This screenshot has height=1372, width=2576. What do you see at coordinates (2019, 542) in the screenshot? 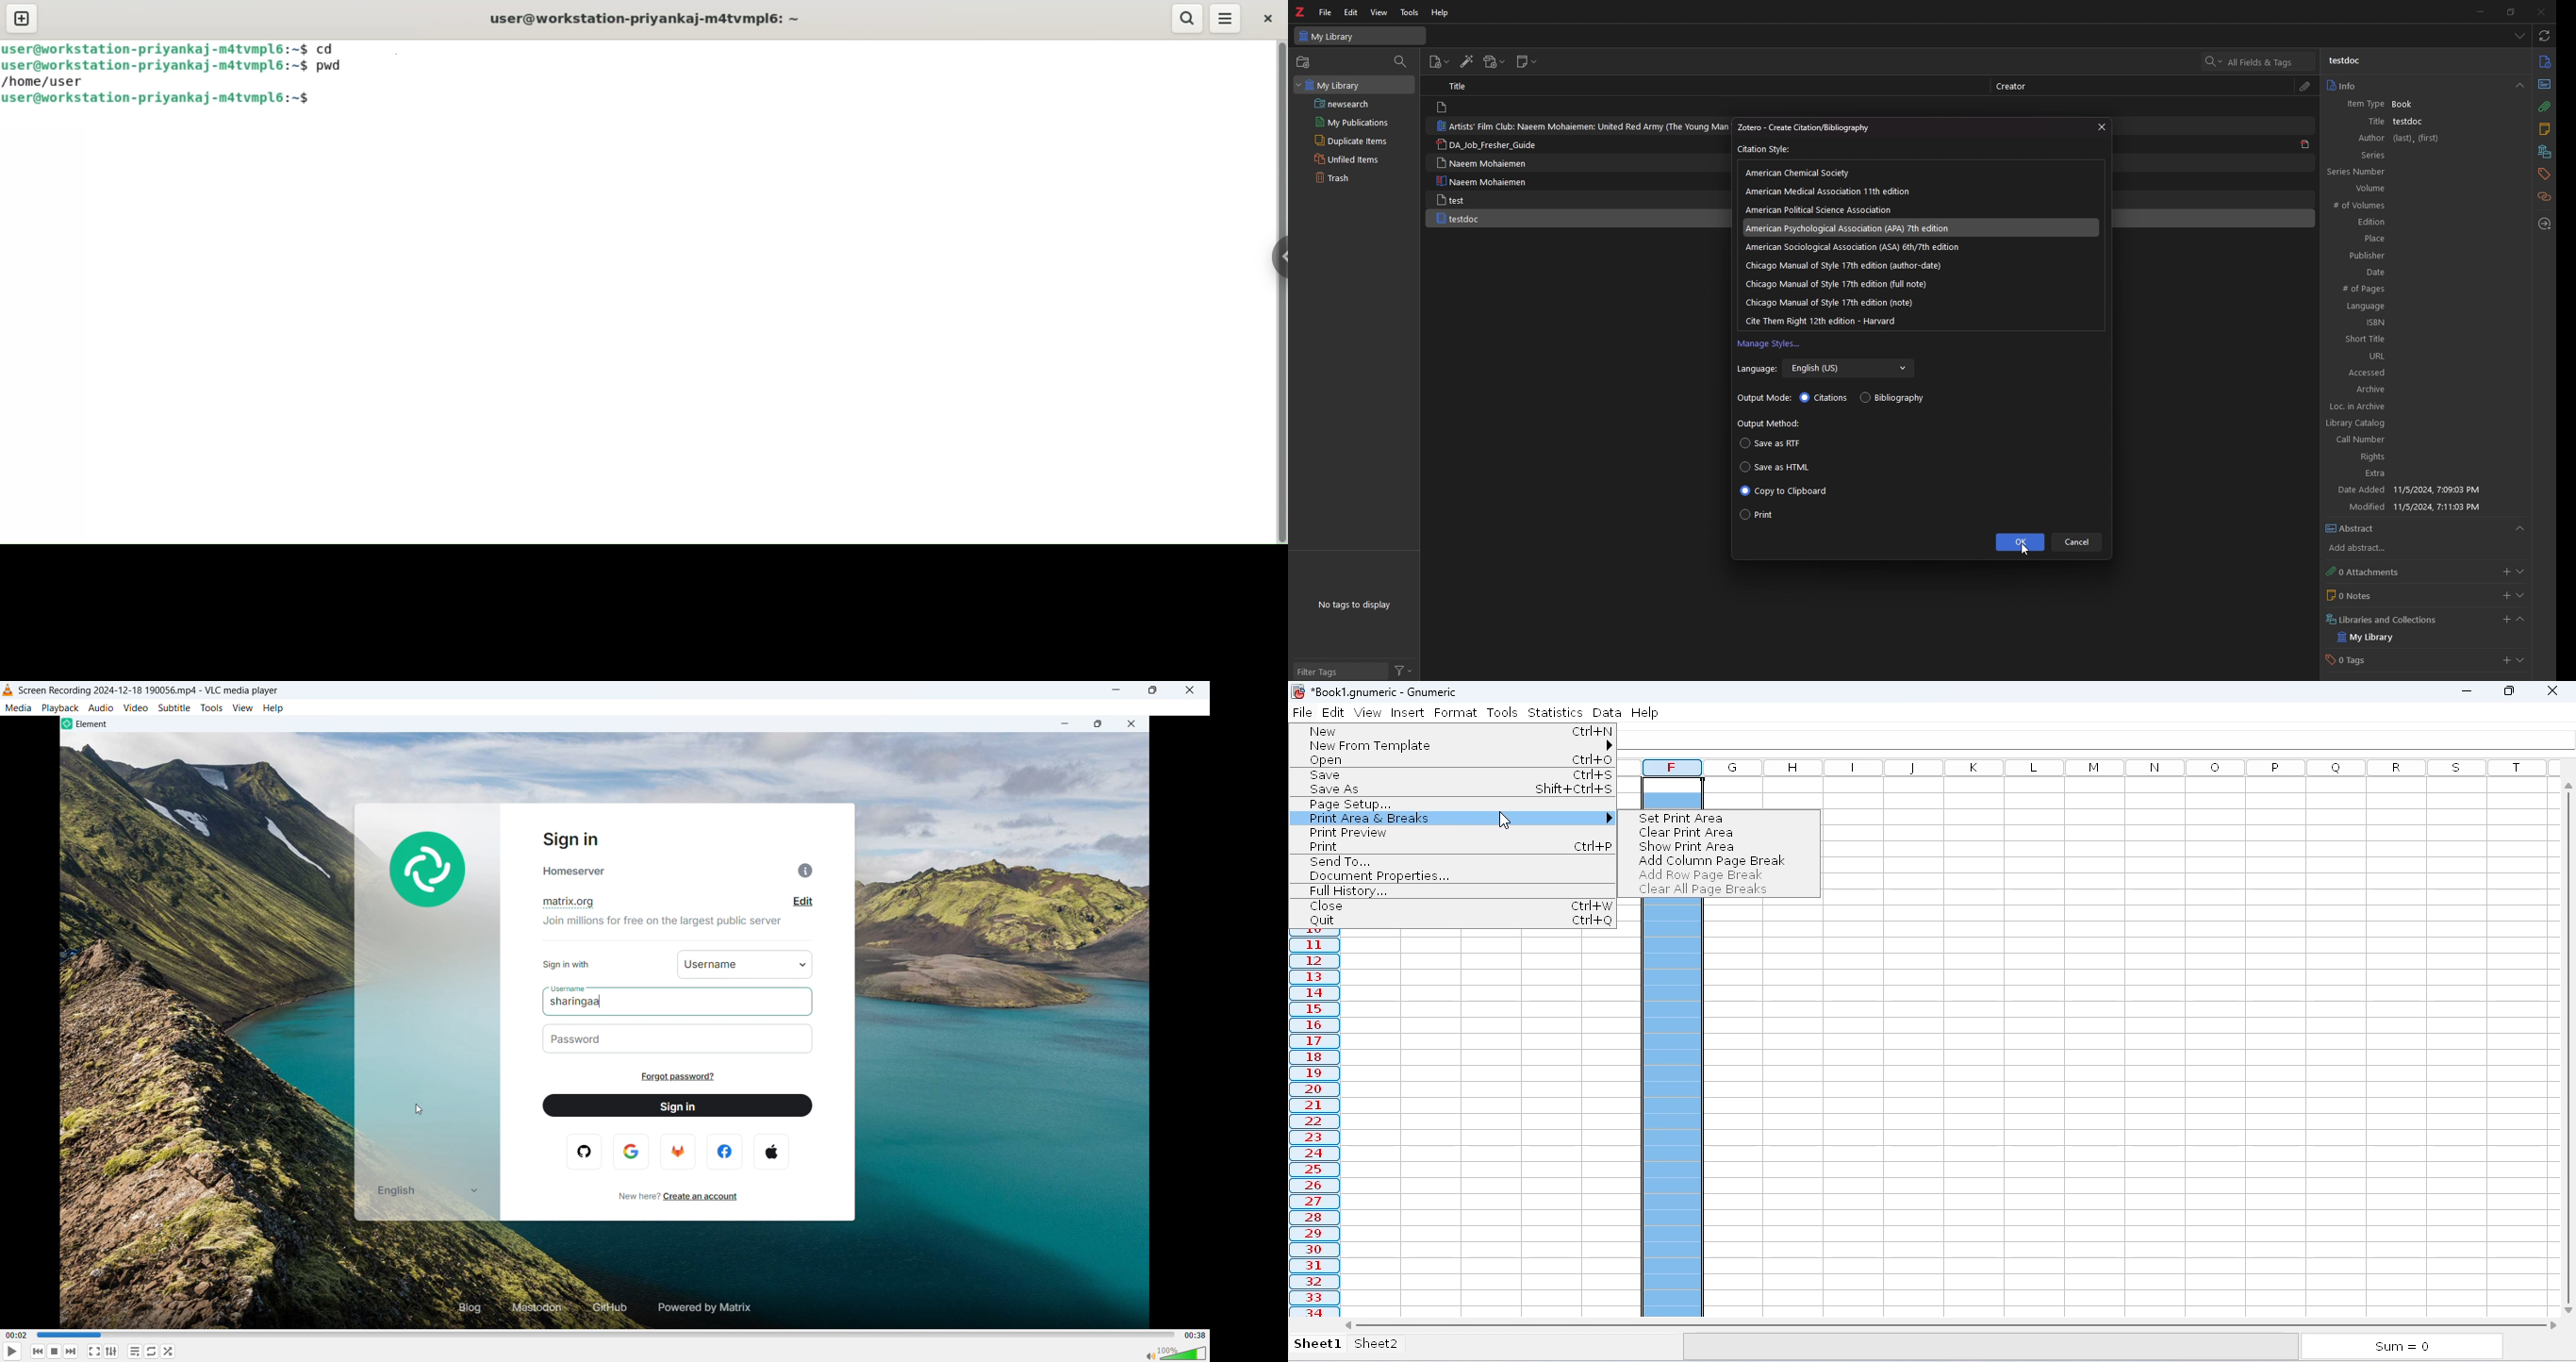
I see `ok` at bounding box center [2019, 542].